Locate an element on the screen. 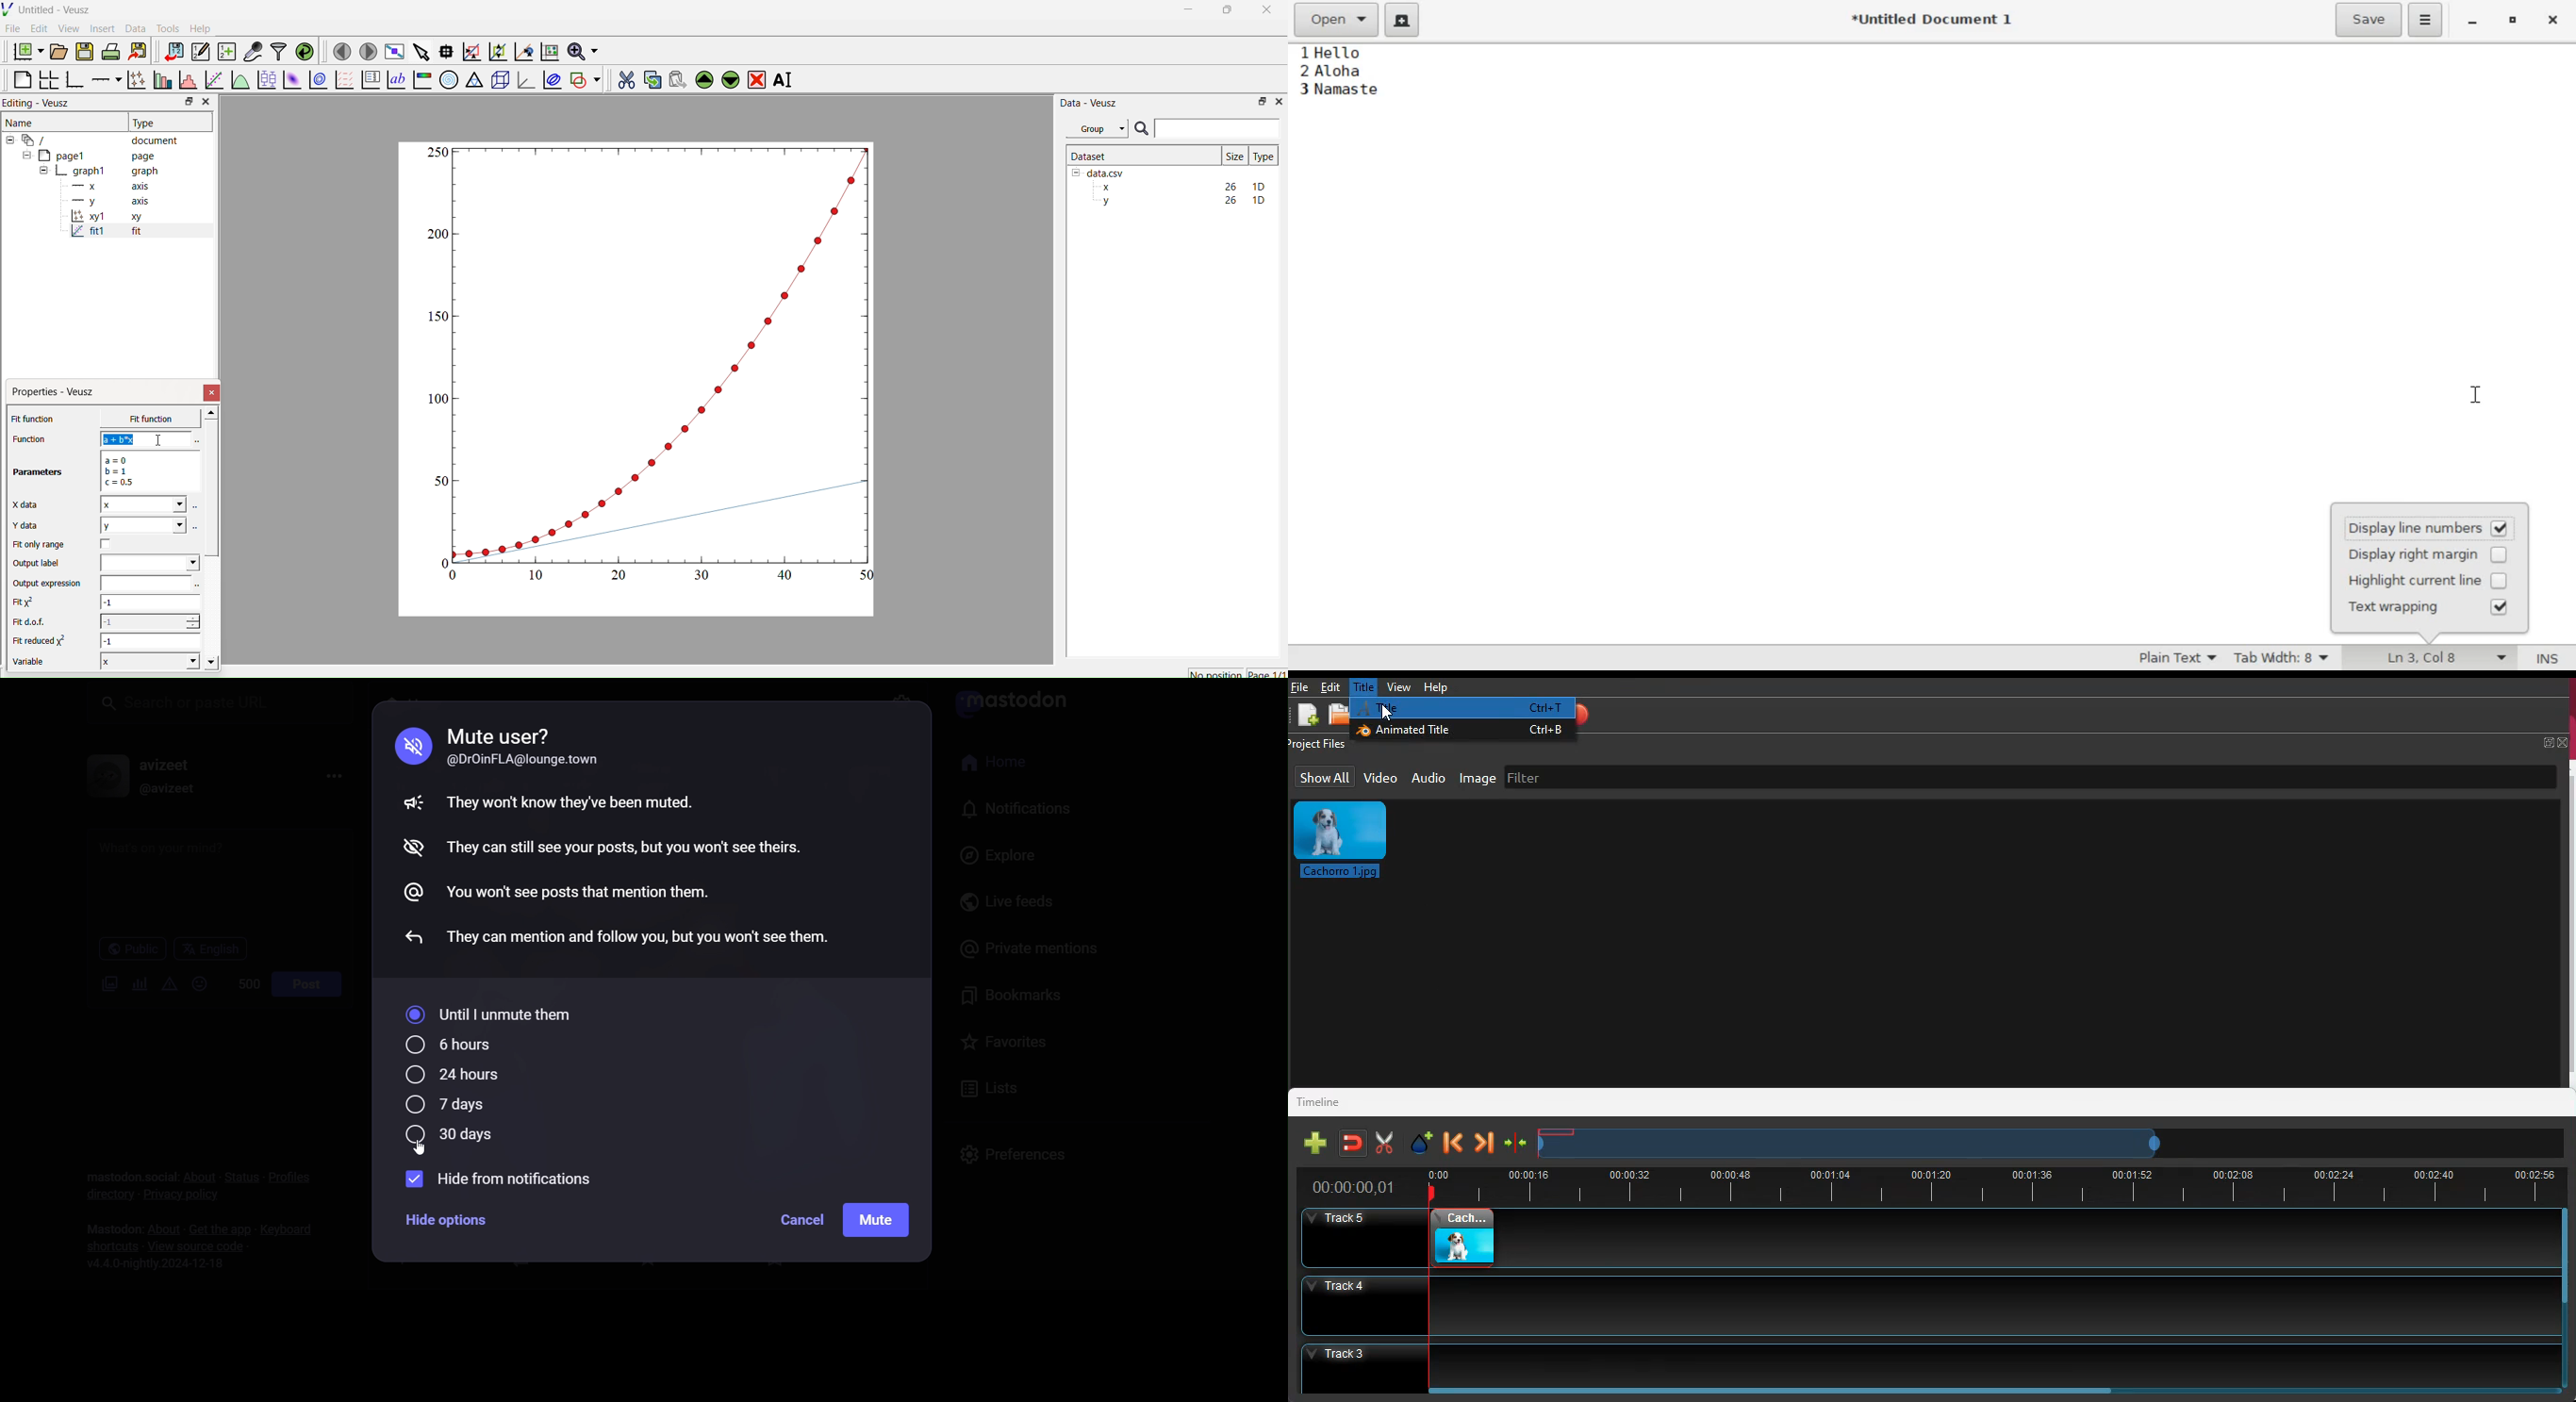 The height and width of the screenshot is (1428, 2576). Reset graph axis is located at coordinates (548, 51).